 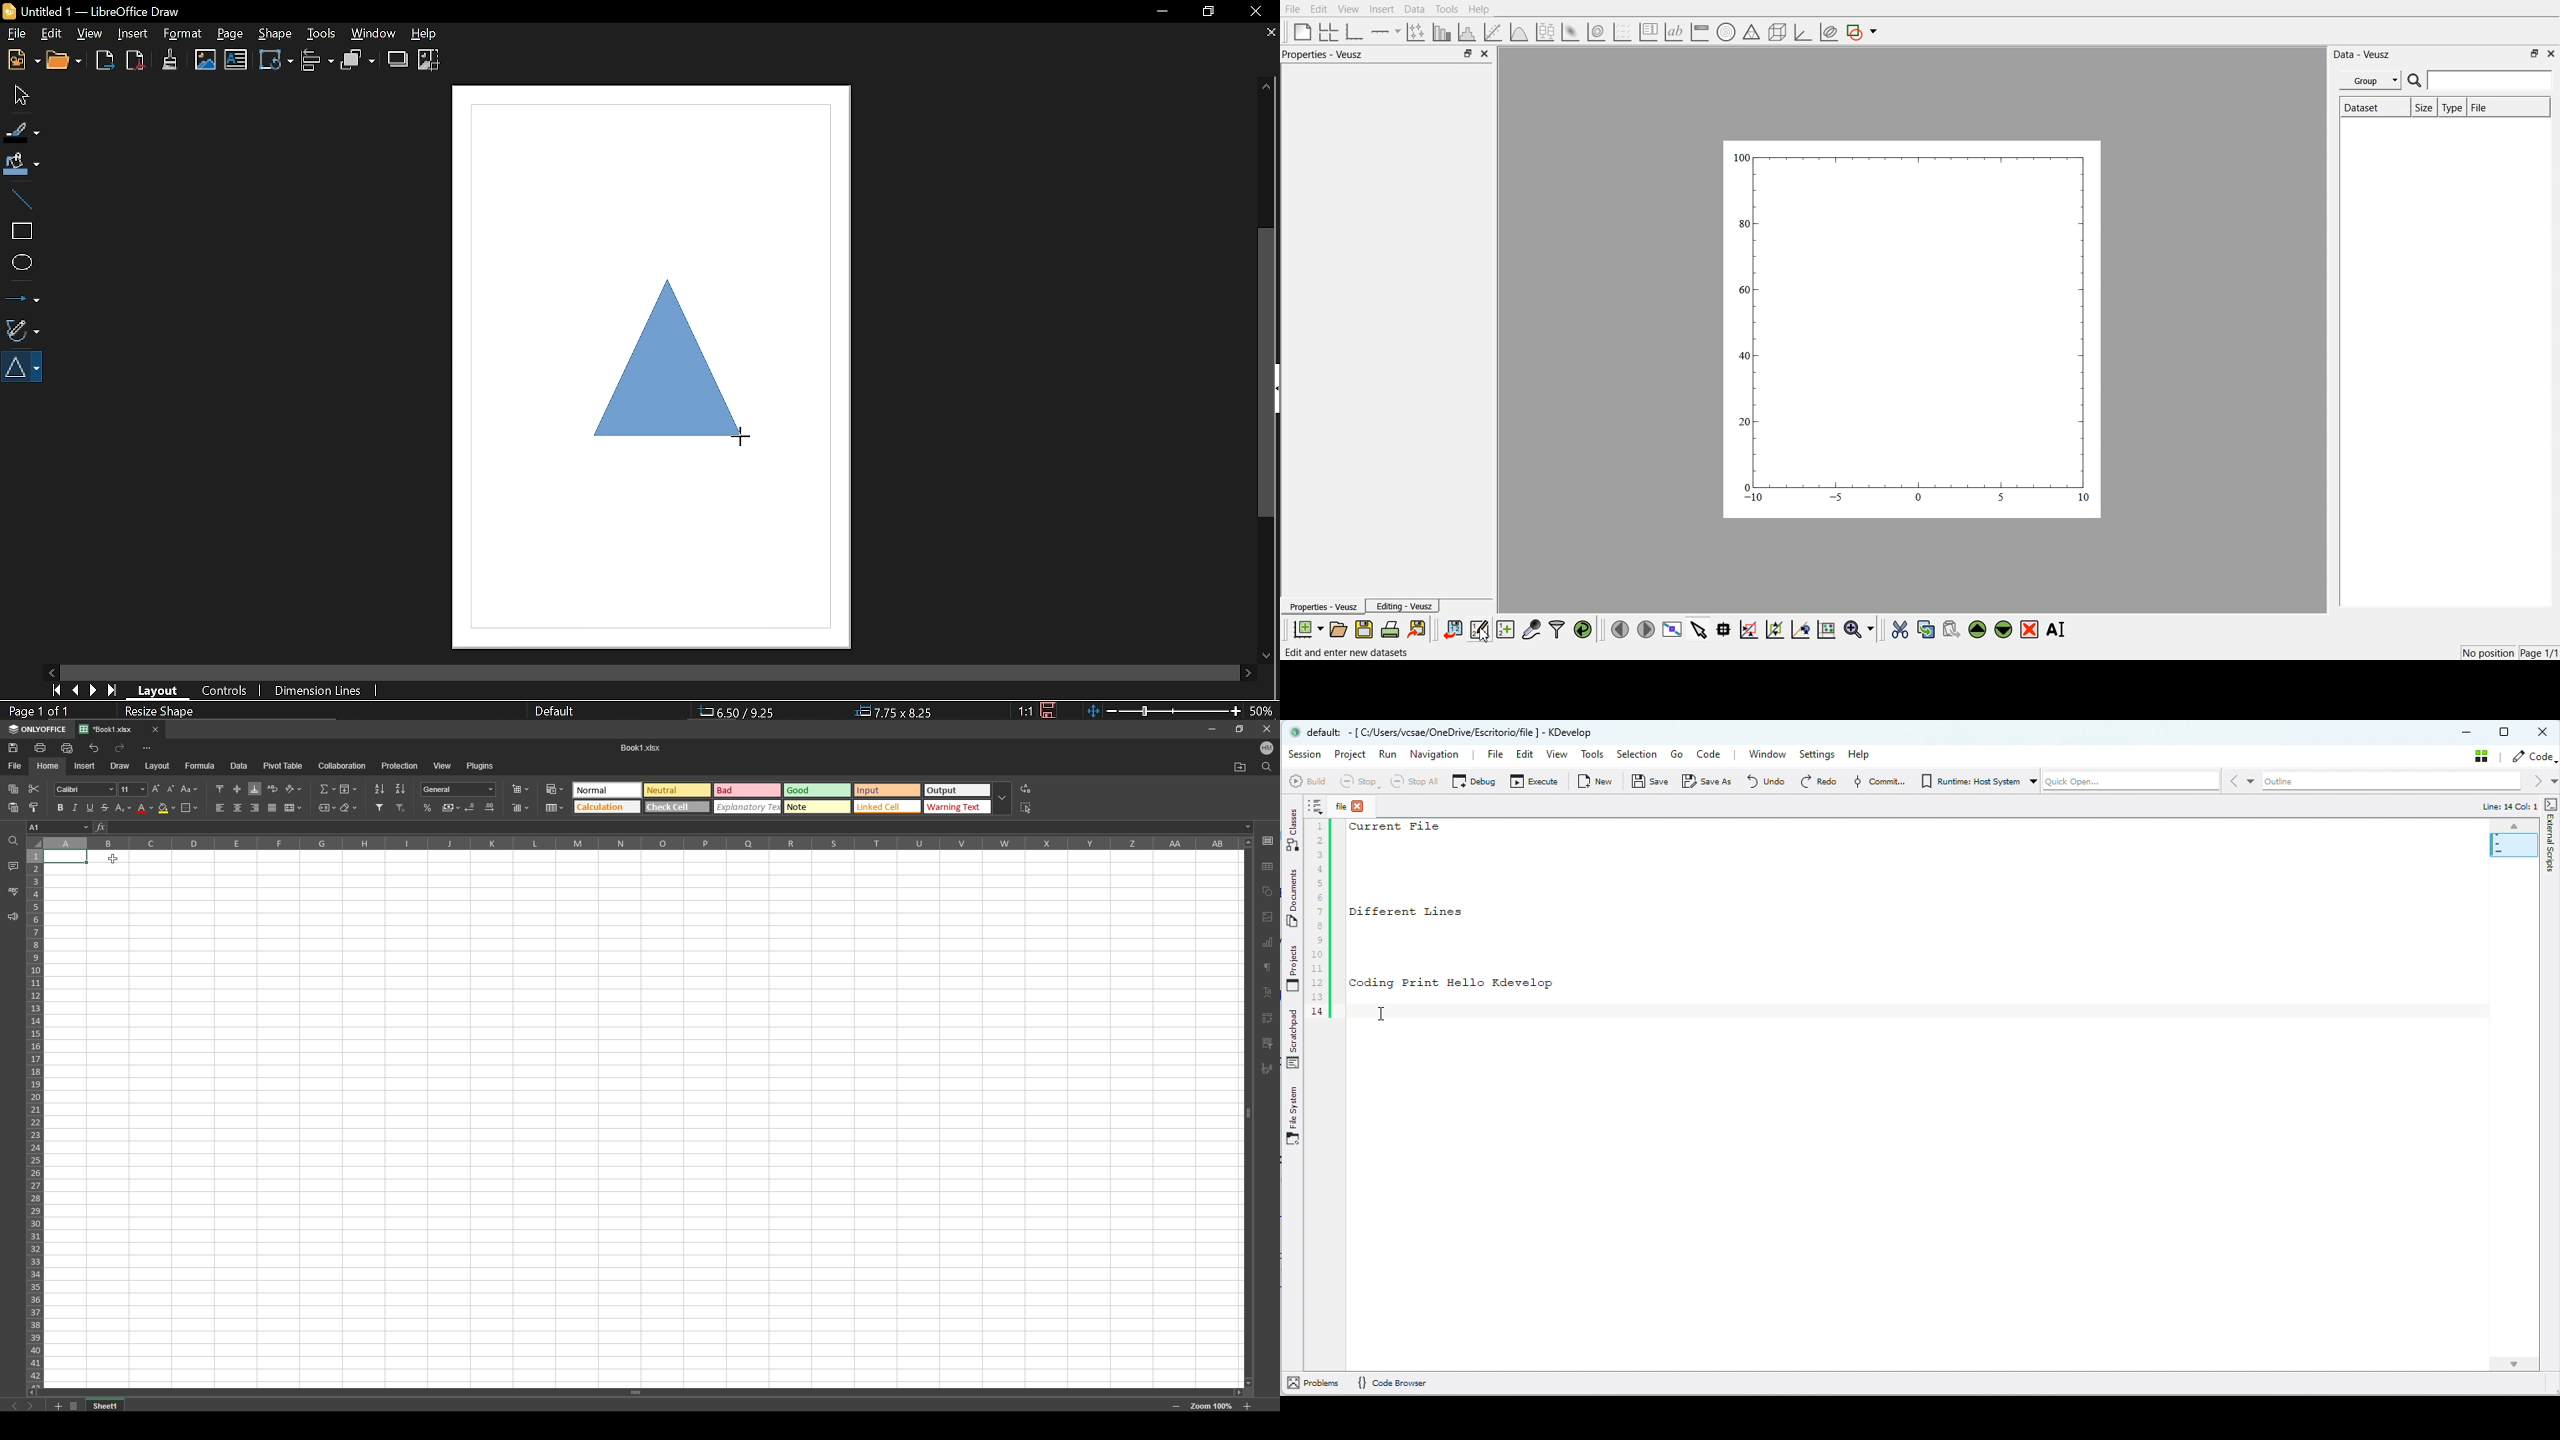 I want to click on image color bar, so click(x=1699, y=33).